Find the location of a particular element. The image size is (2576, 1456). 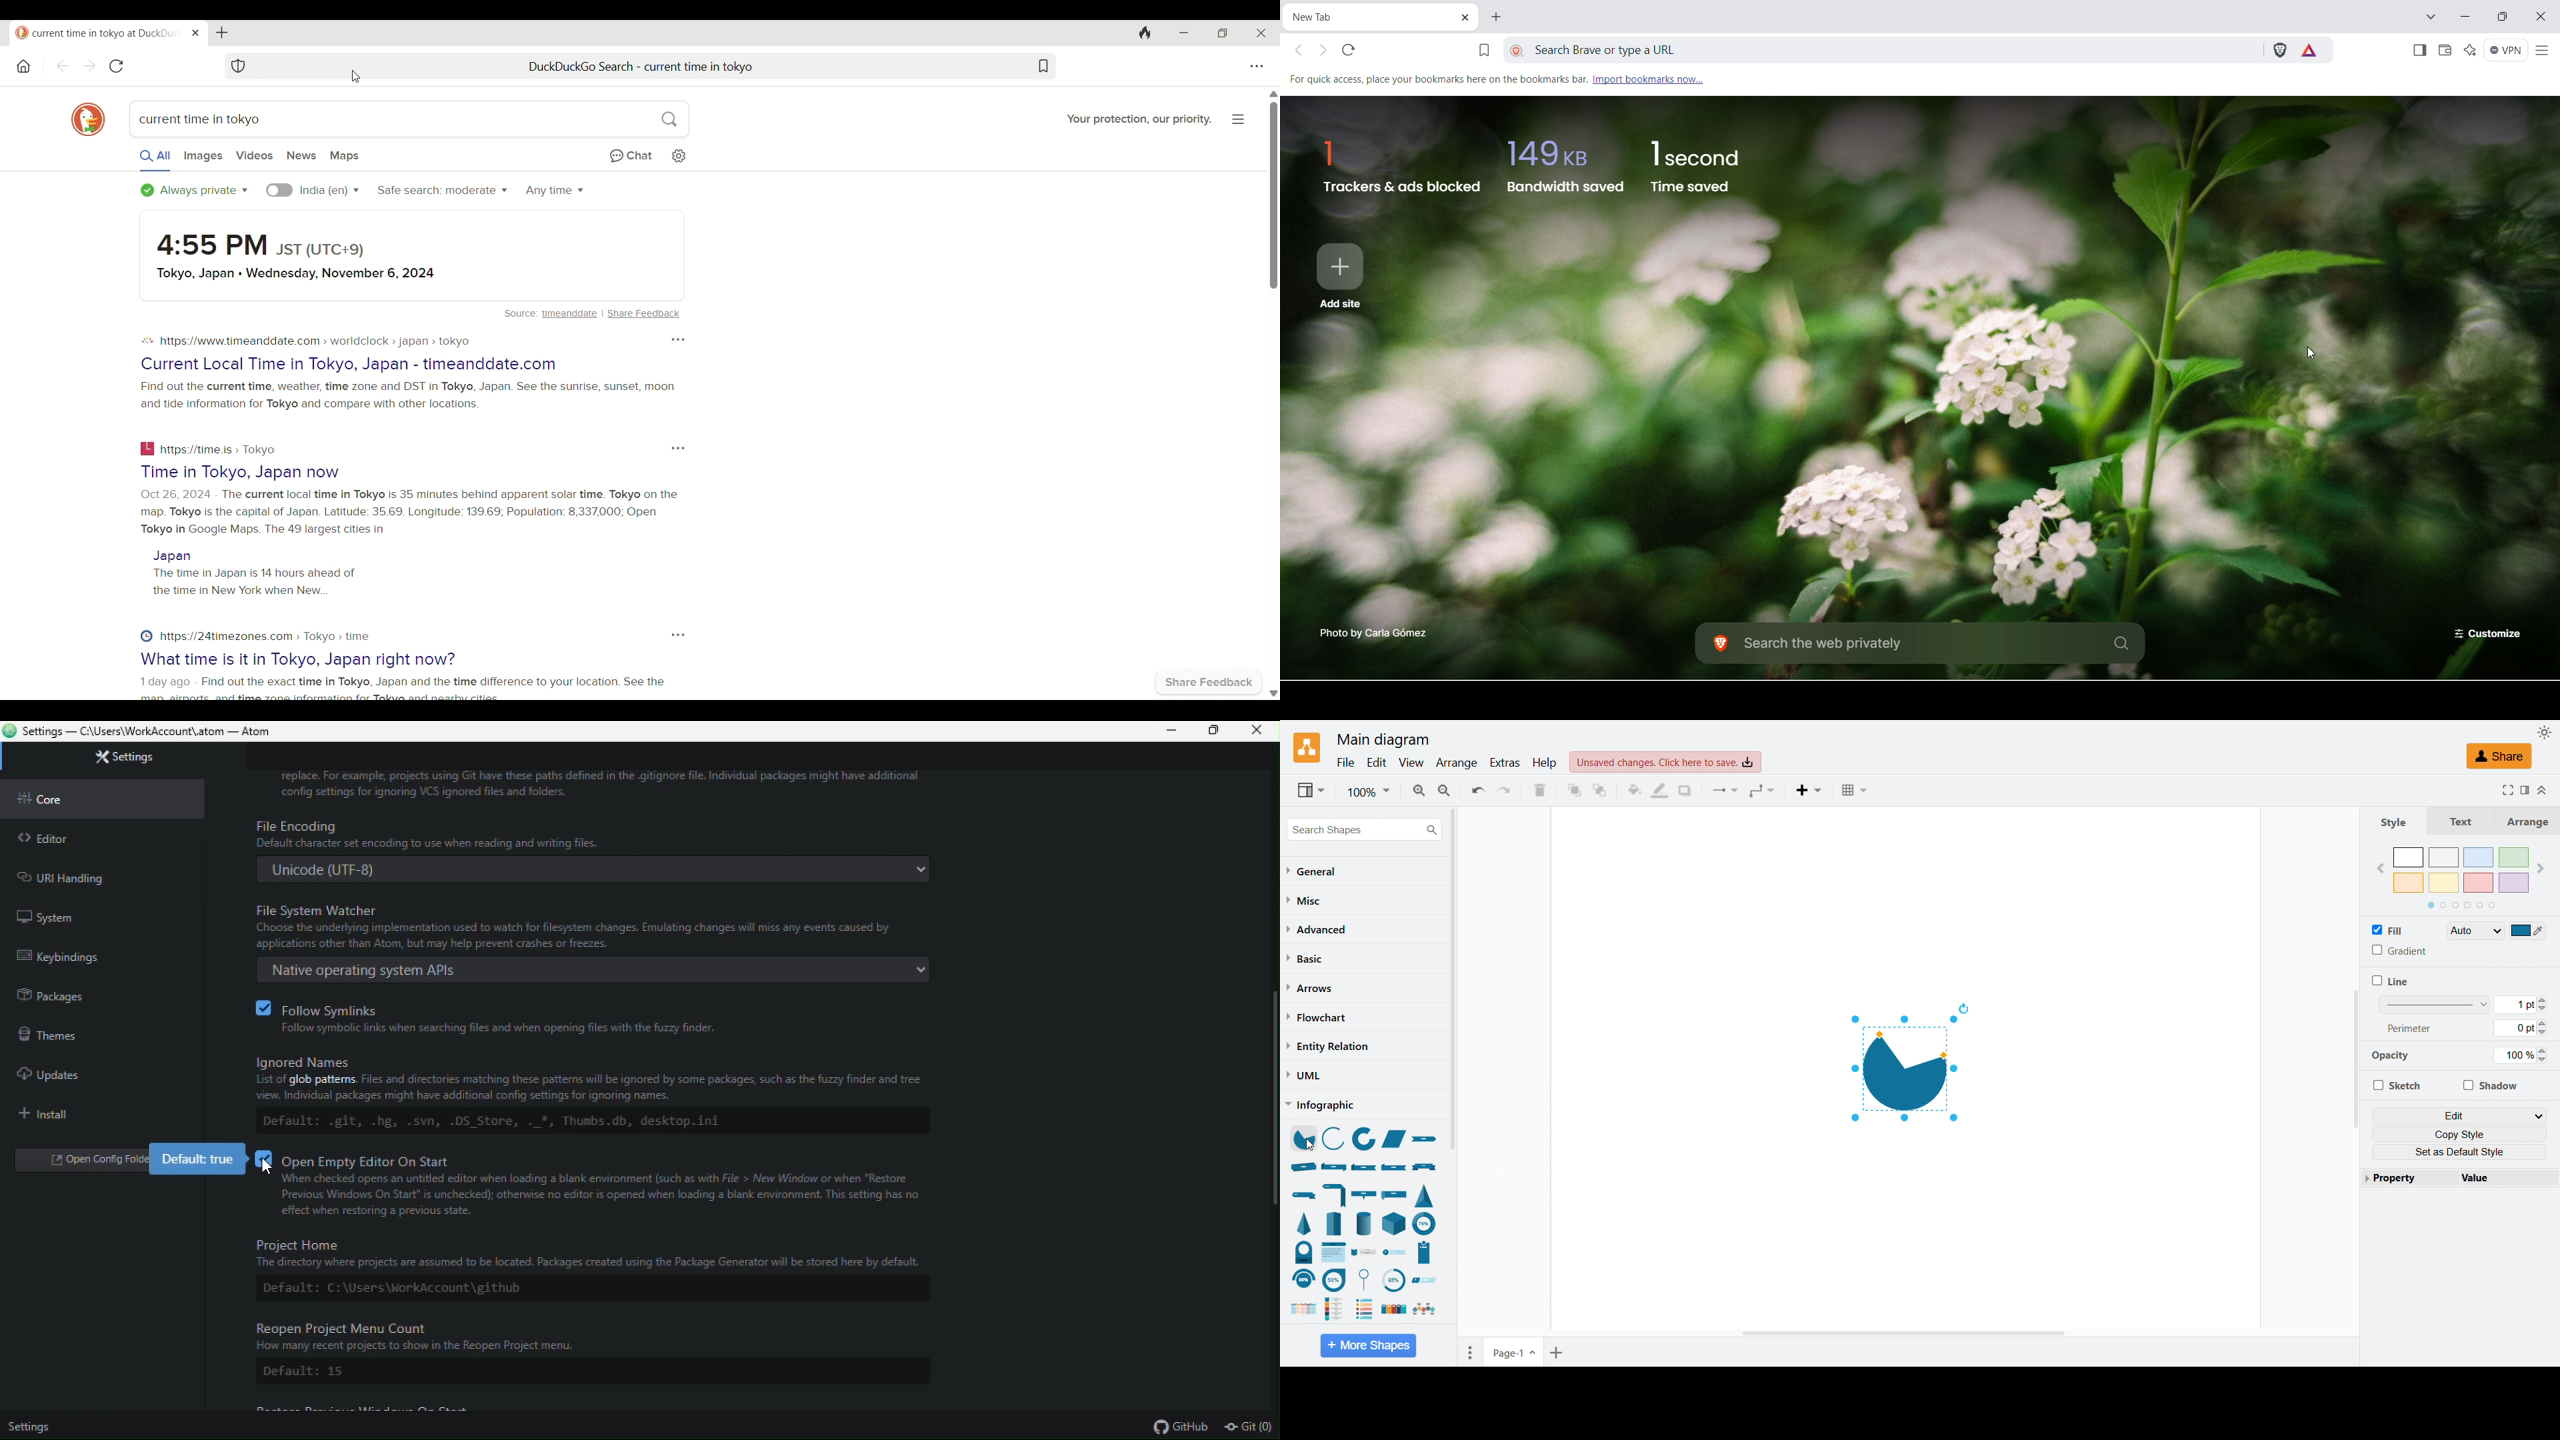

click to go back, hold to see history is located at coordinates (1301, 51).